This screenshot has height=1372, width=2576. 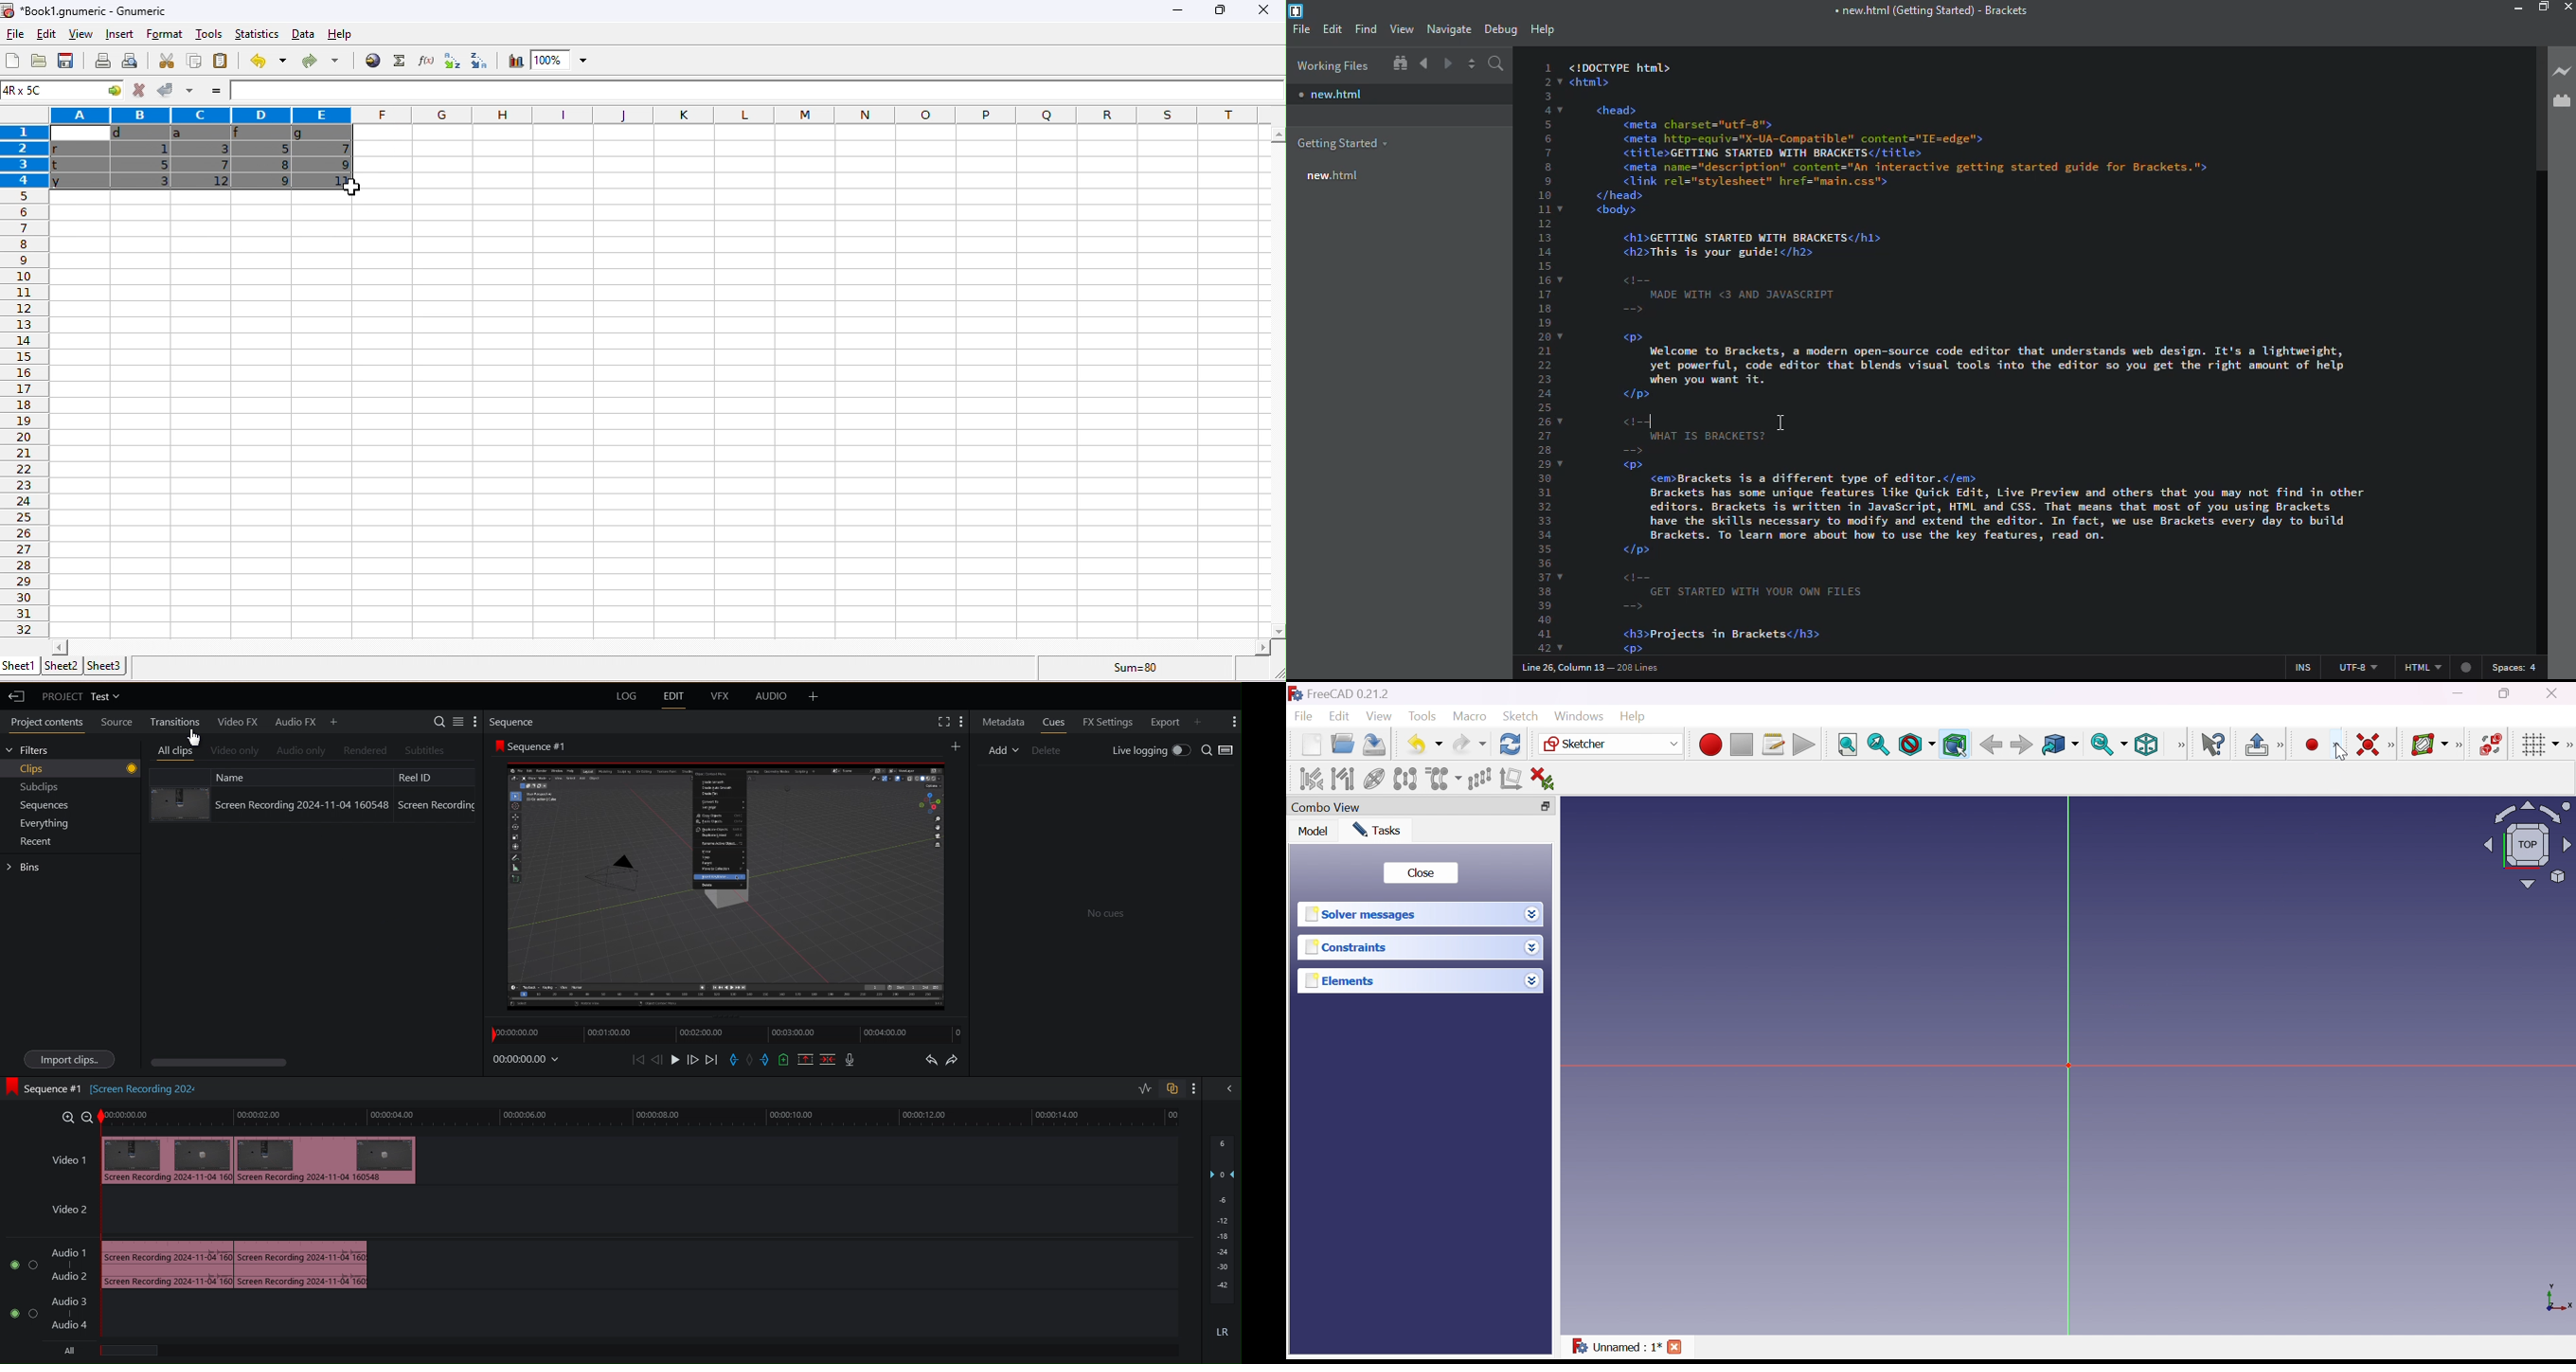 What do you see at coordinates (348, 805) in the screenshot?
I see `Screen Recording 2024-11-04 160548 Screen Recording` at bounding box center [348, 805].